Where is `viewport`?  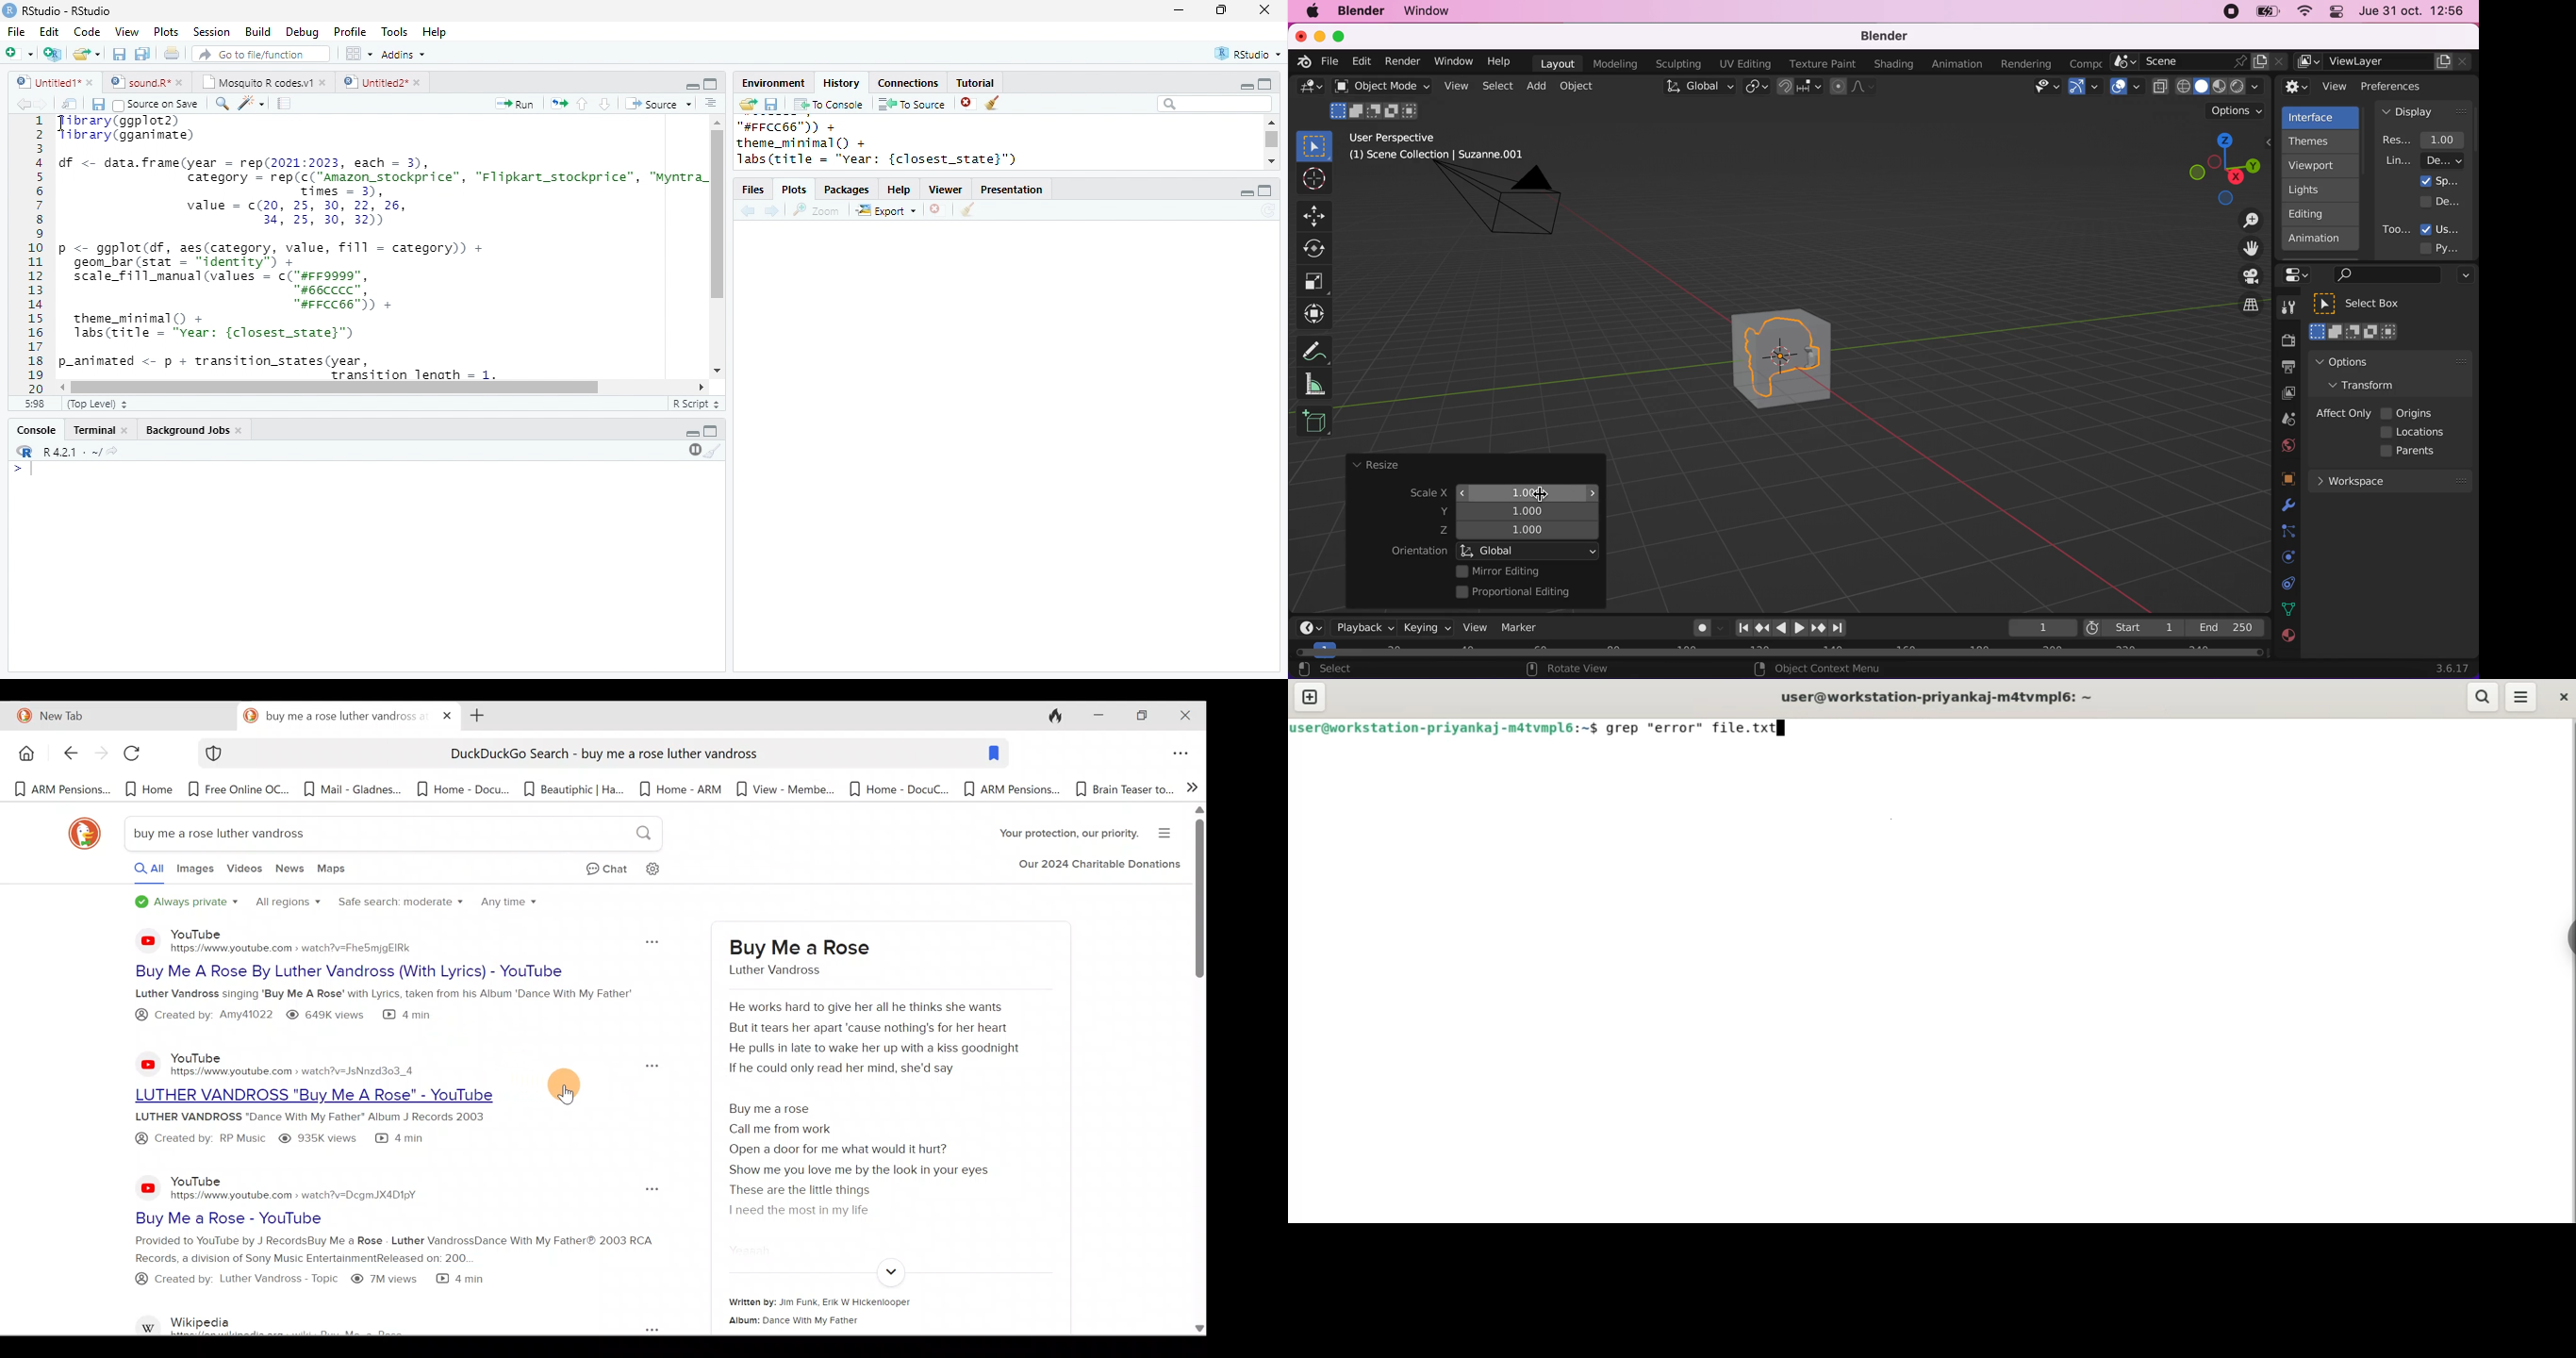 viewport is located at coordinates (2323, 165).